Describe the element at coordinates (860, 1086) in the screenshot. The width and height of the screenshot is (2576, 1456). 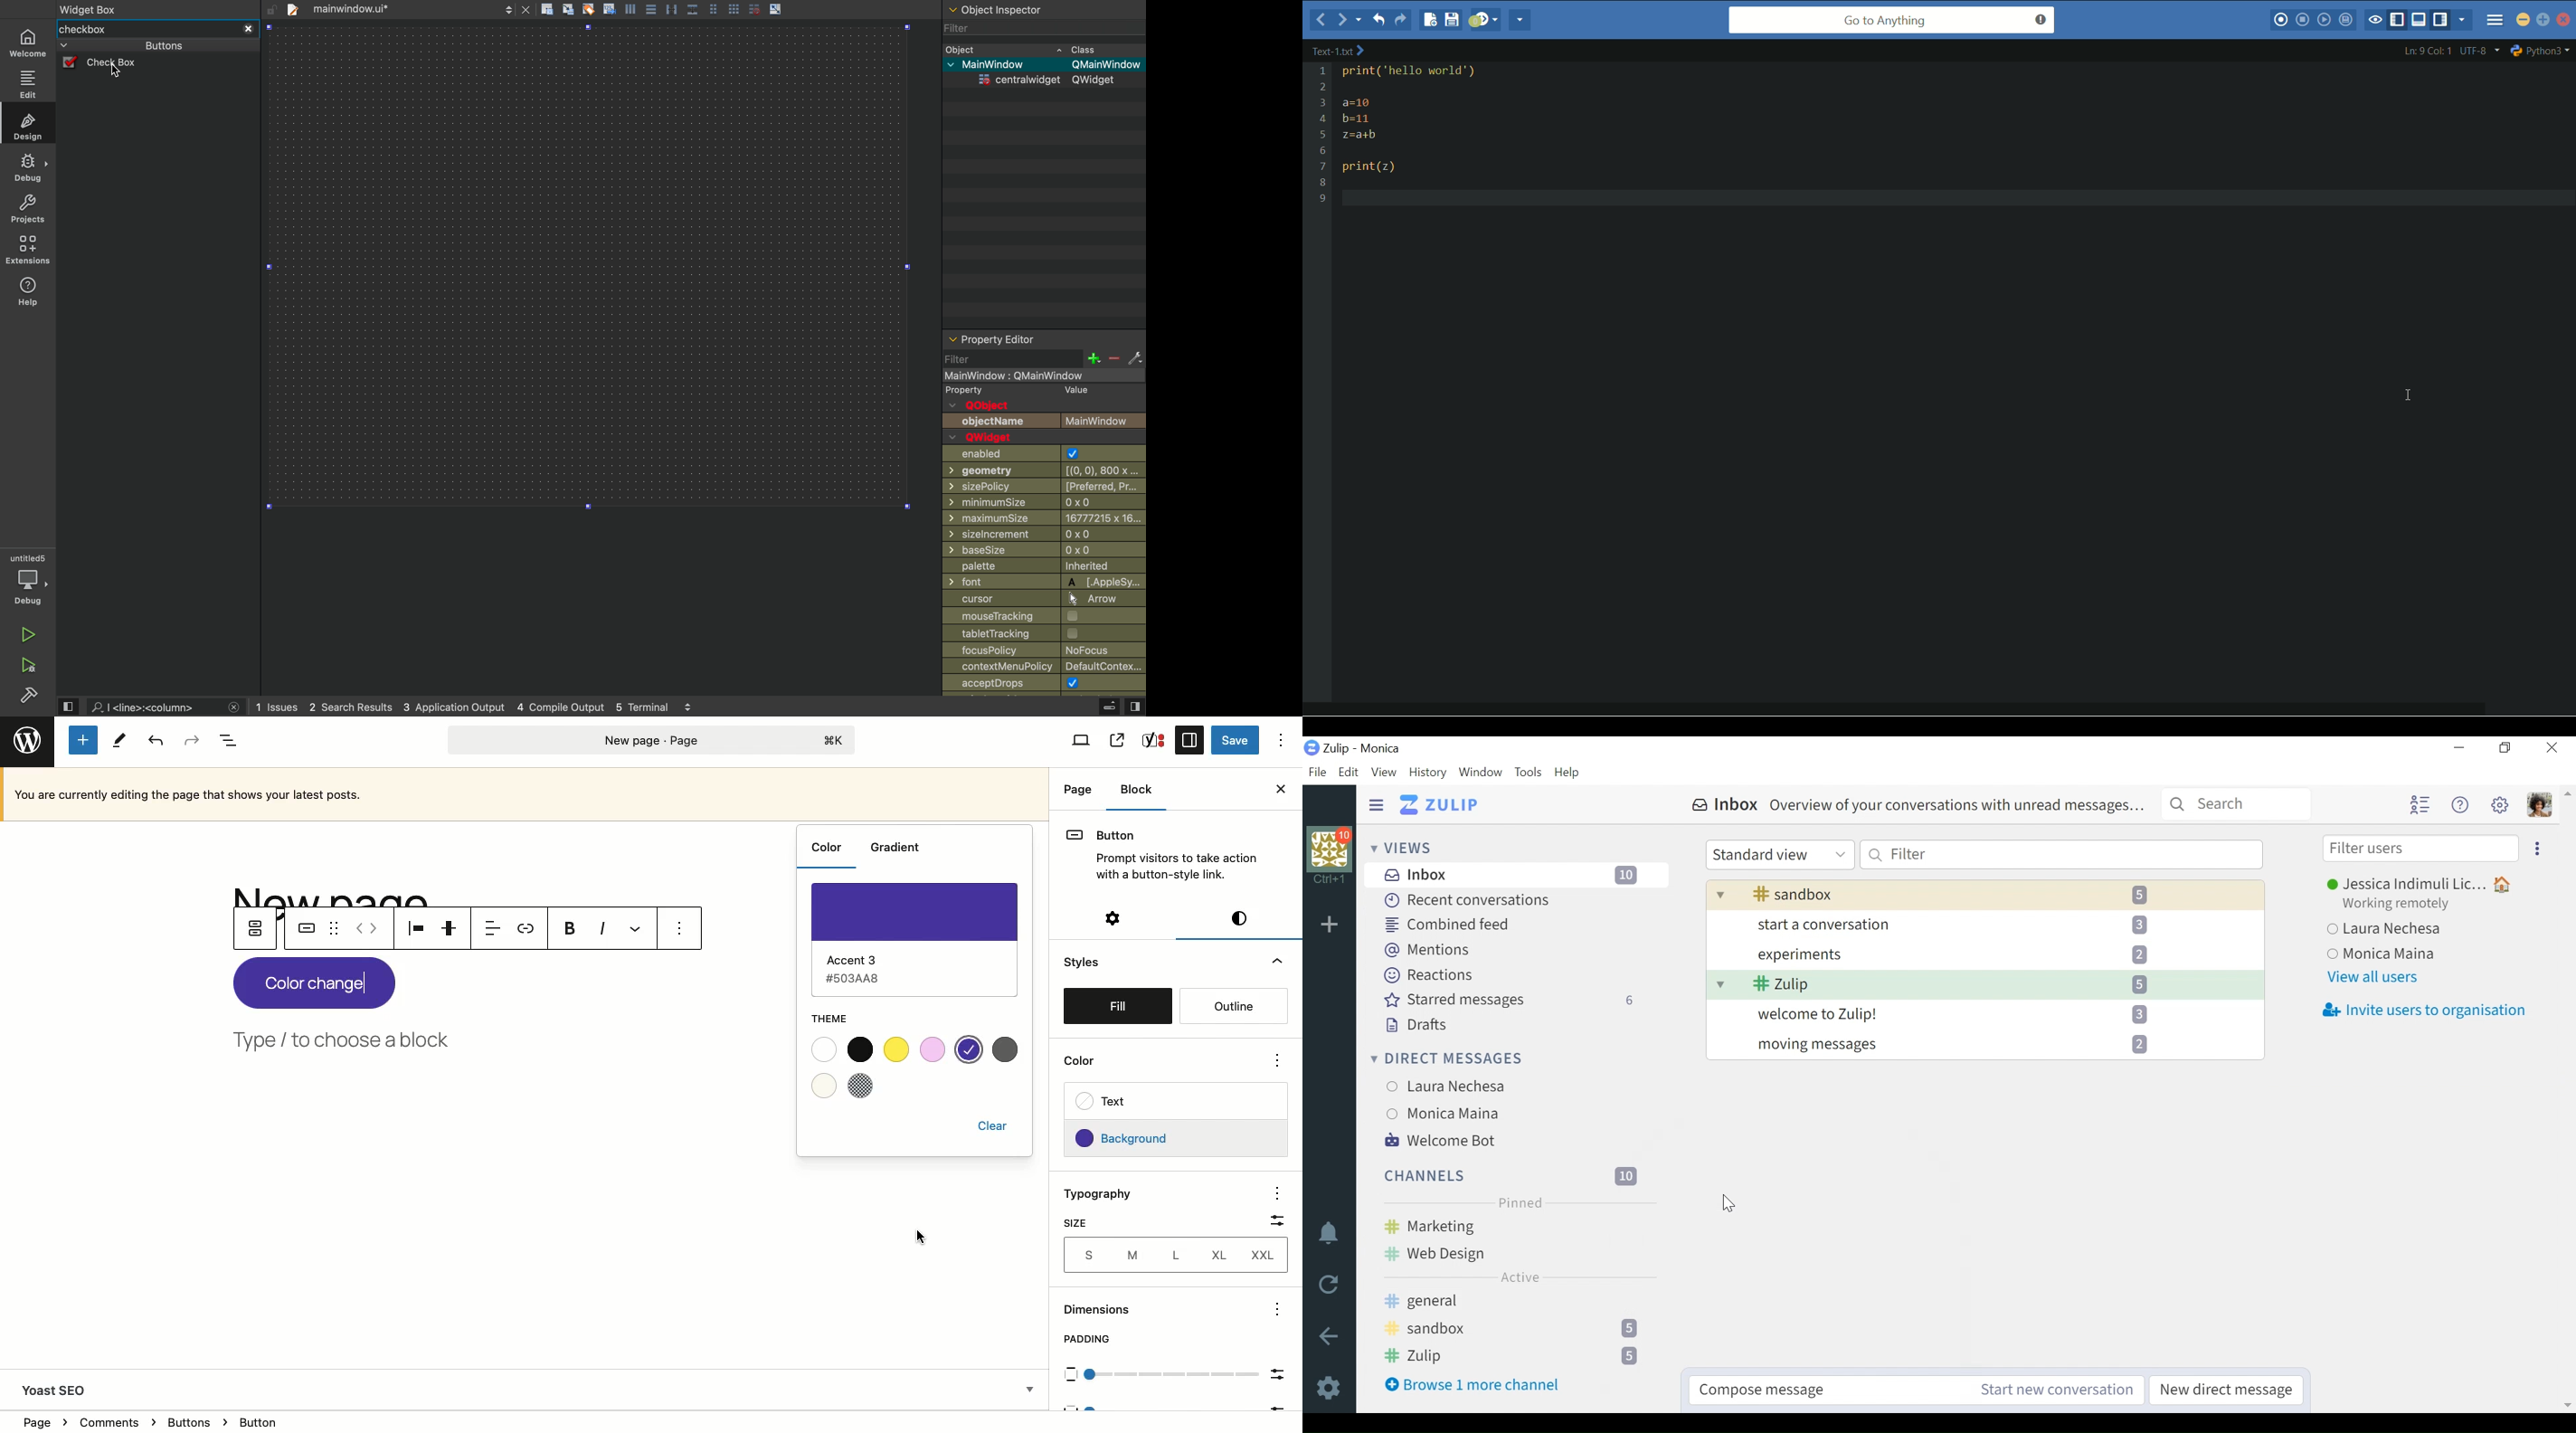
I see `Checkered` at that location.